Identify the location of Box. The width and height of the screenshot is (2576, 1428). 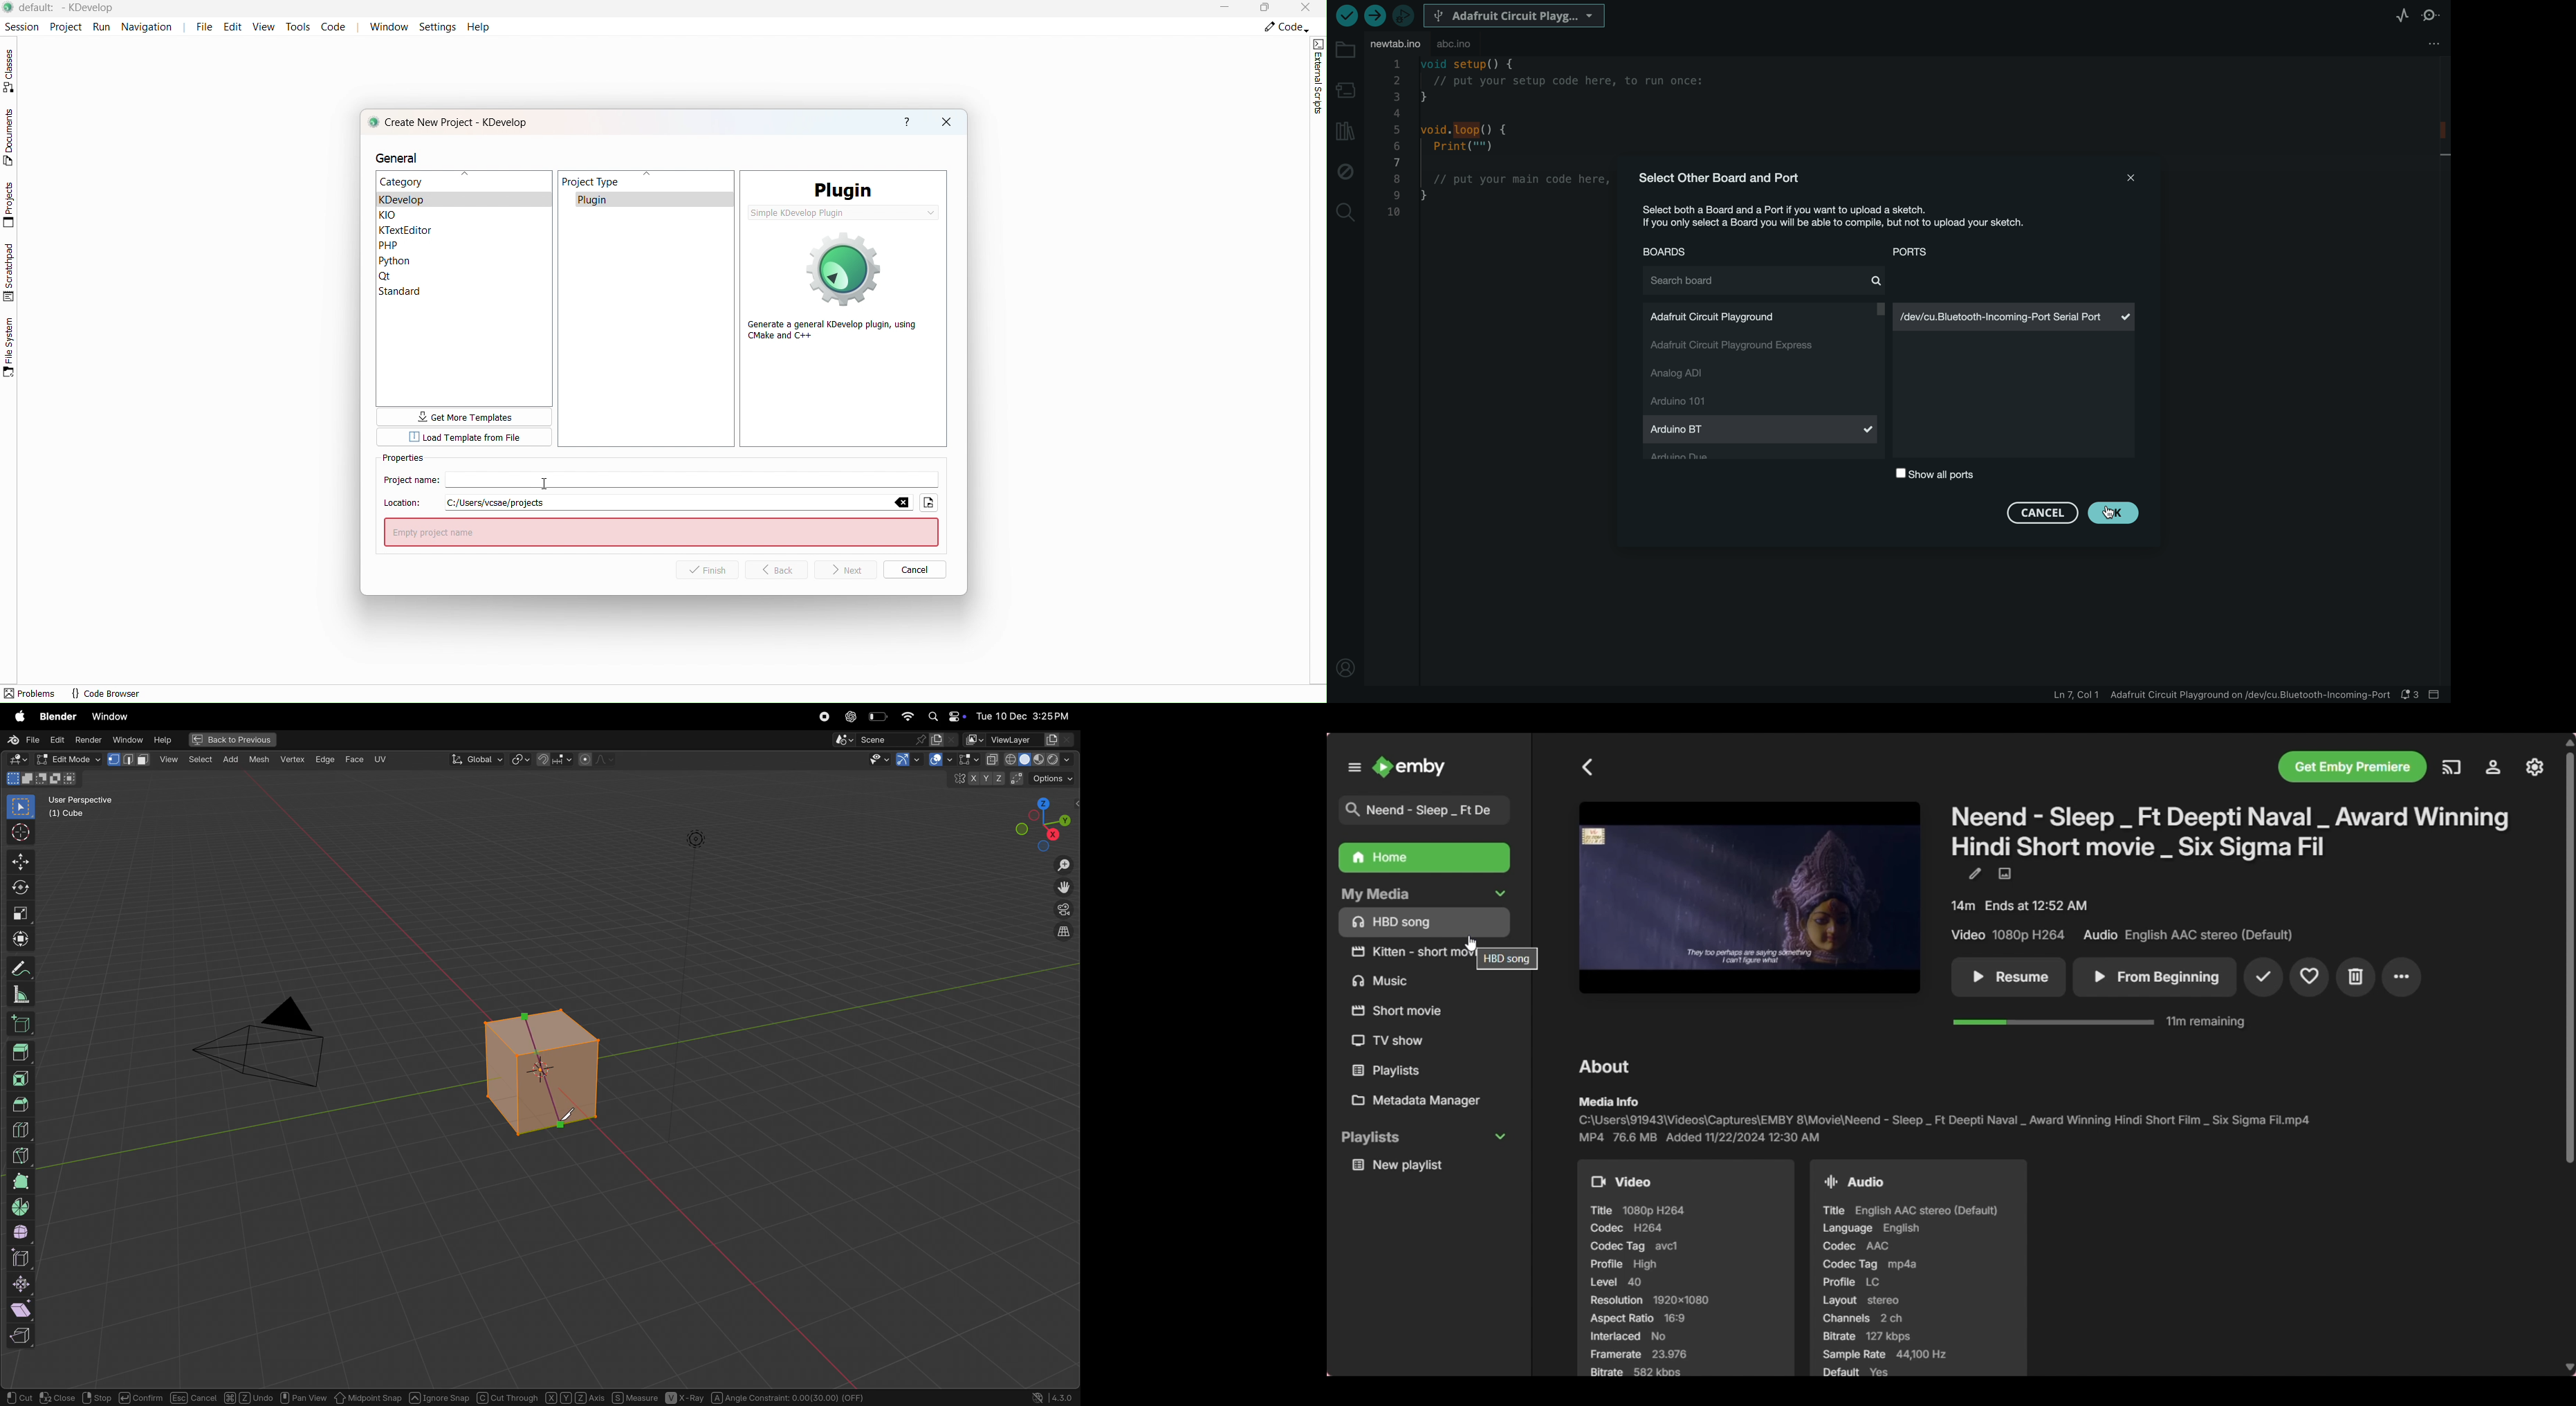
(1266, 9).